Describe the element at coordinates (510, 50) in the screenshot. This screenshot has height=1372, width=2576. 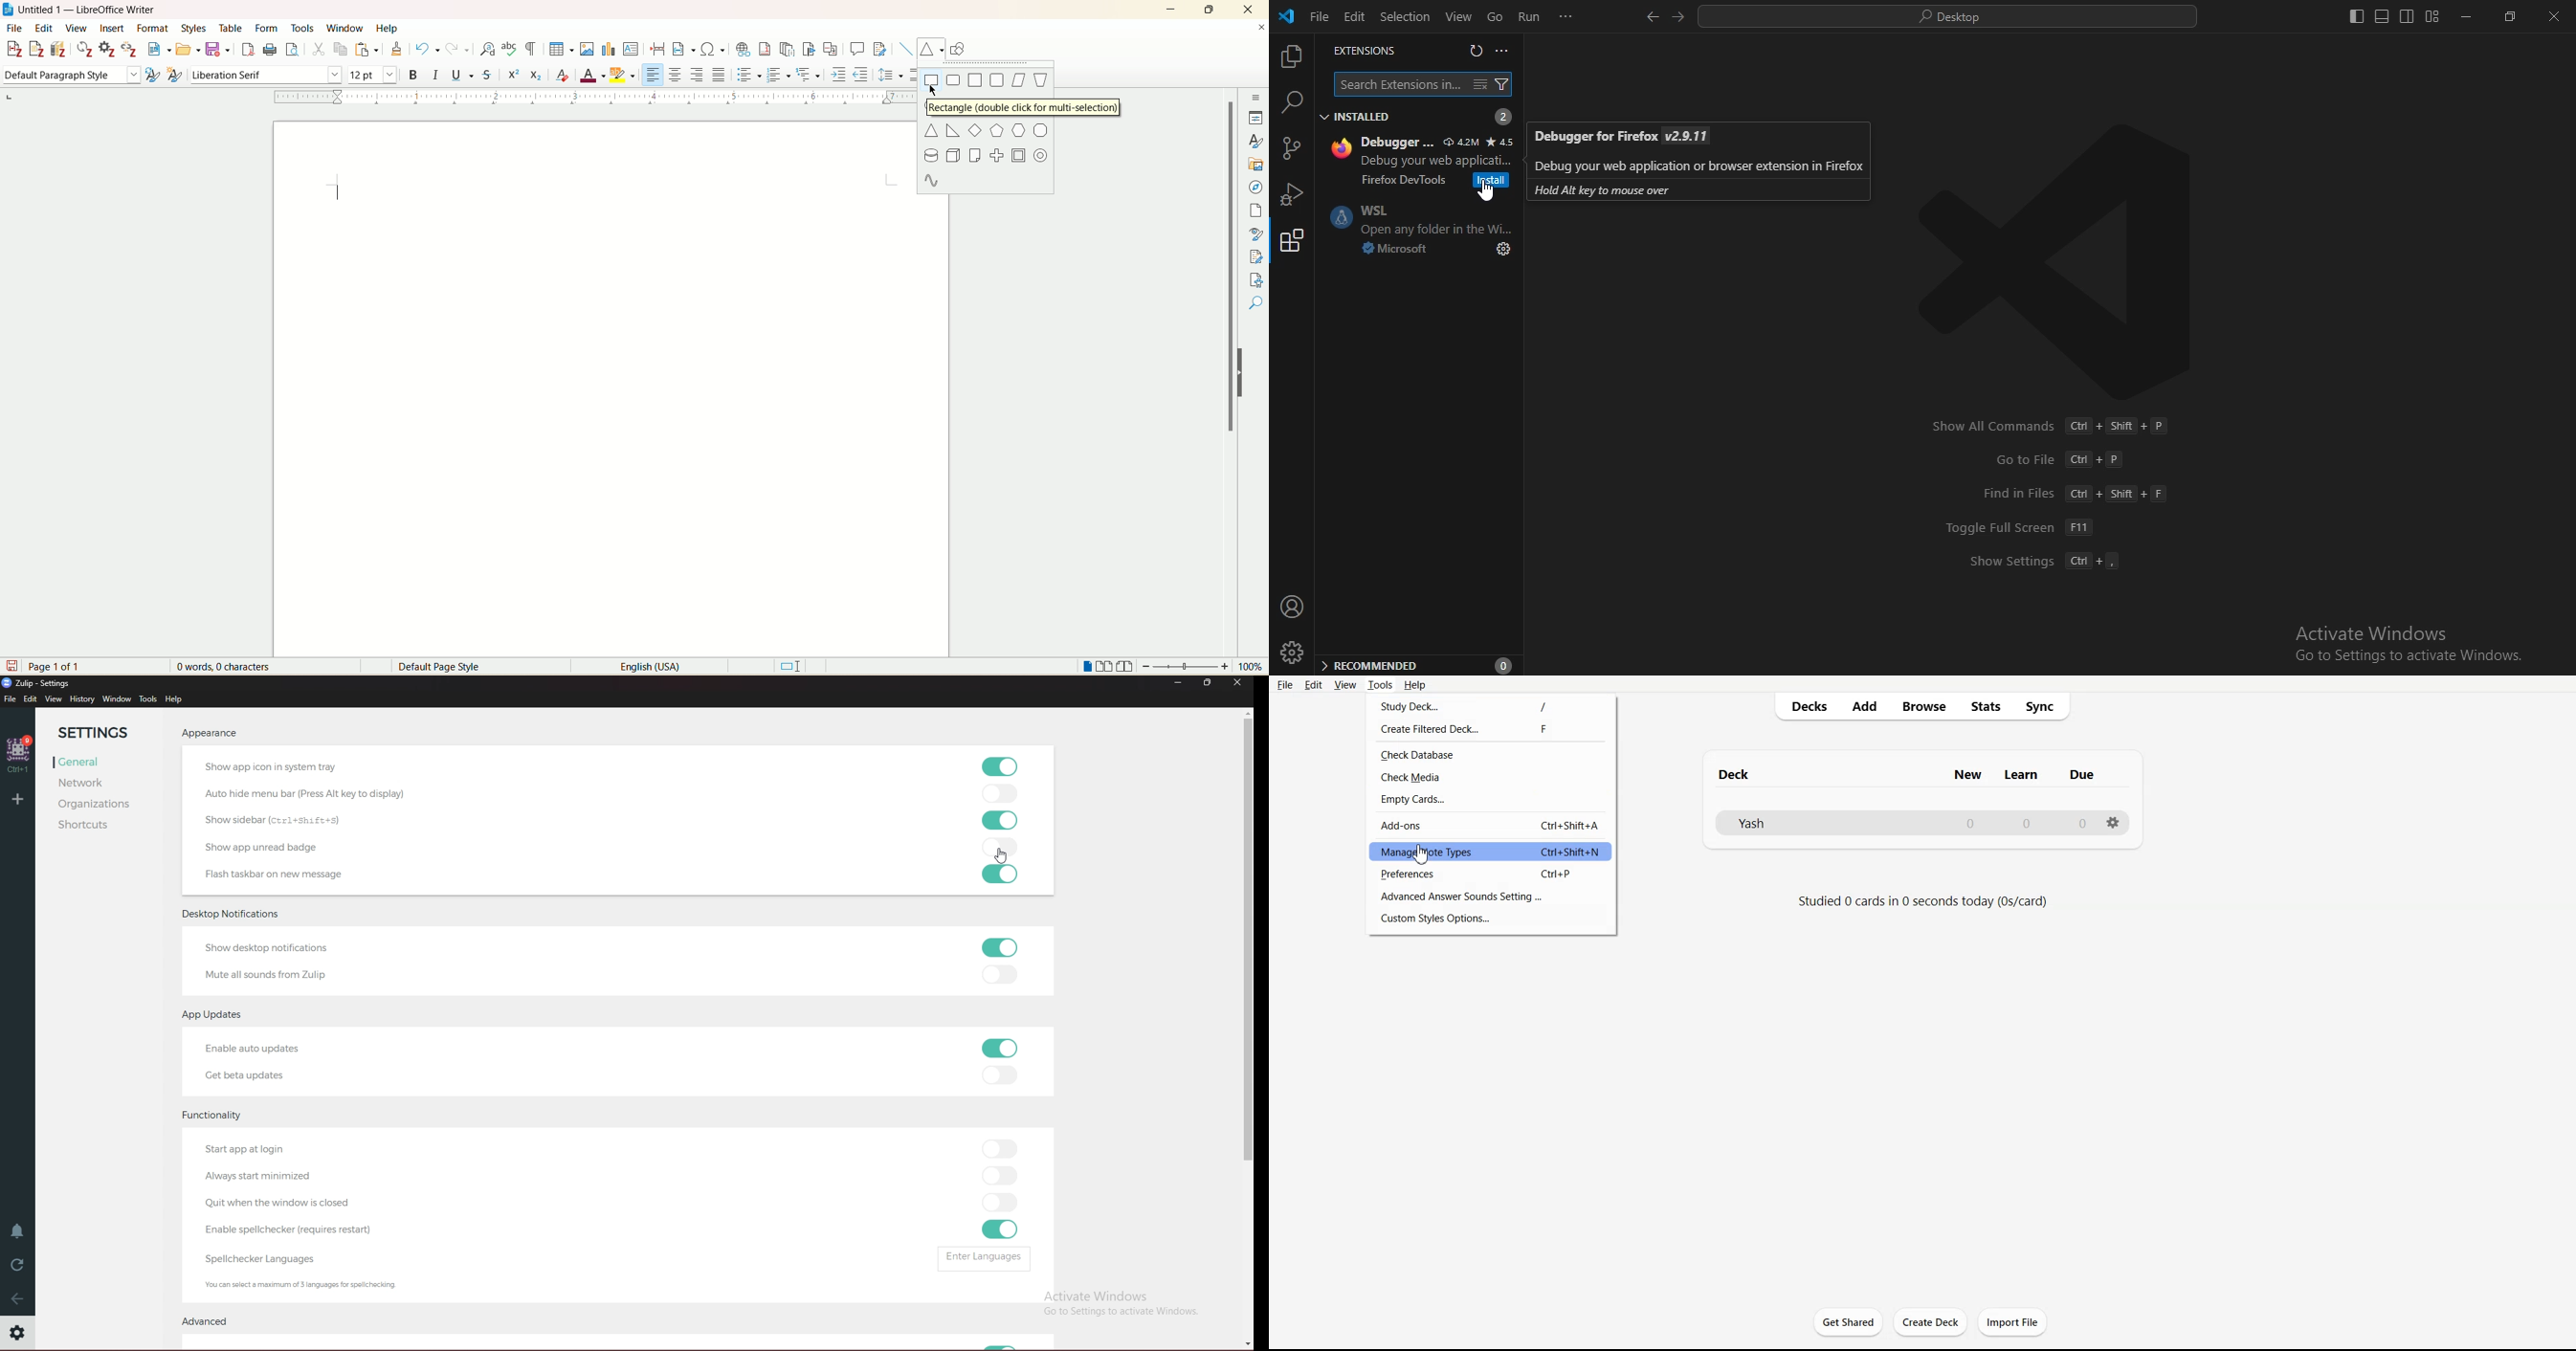
I see `spell check` at that location.